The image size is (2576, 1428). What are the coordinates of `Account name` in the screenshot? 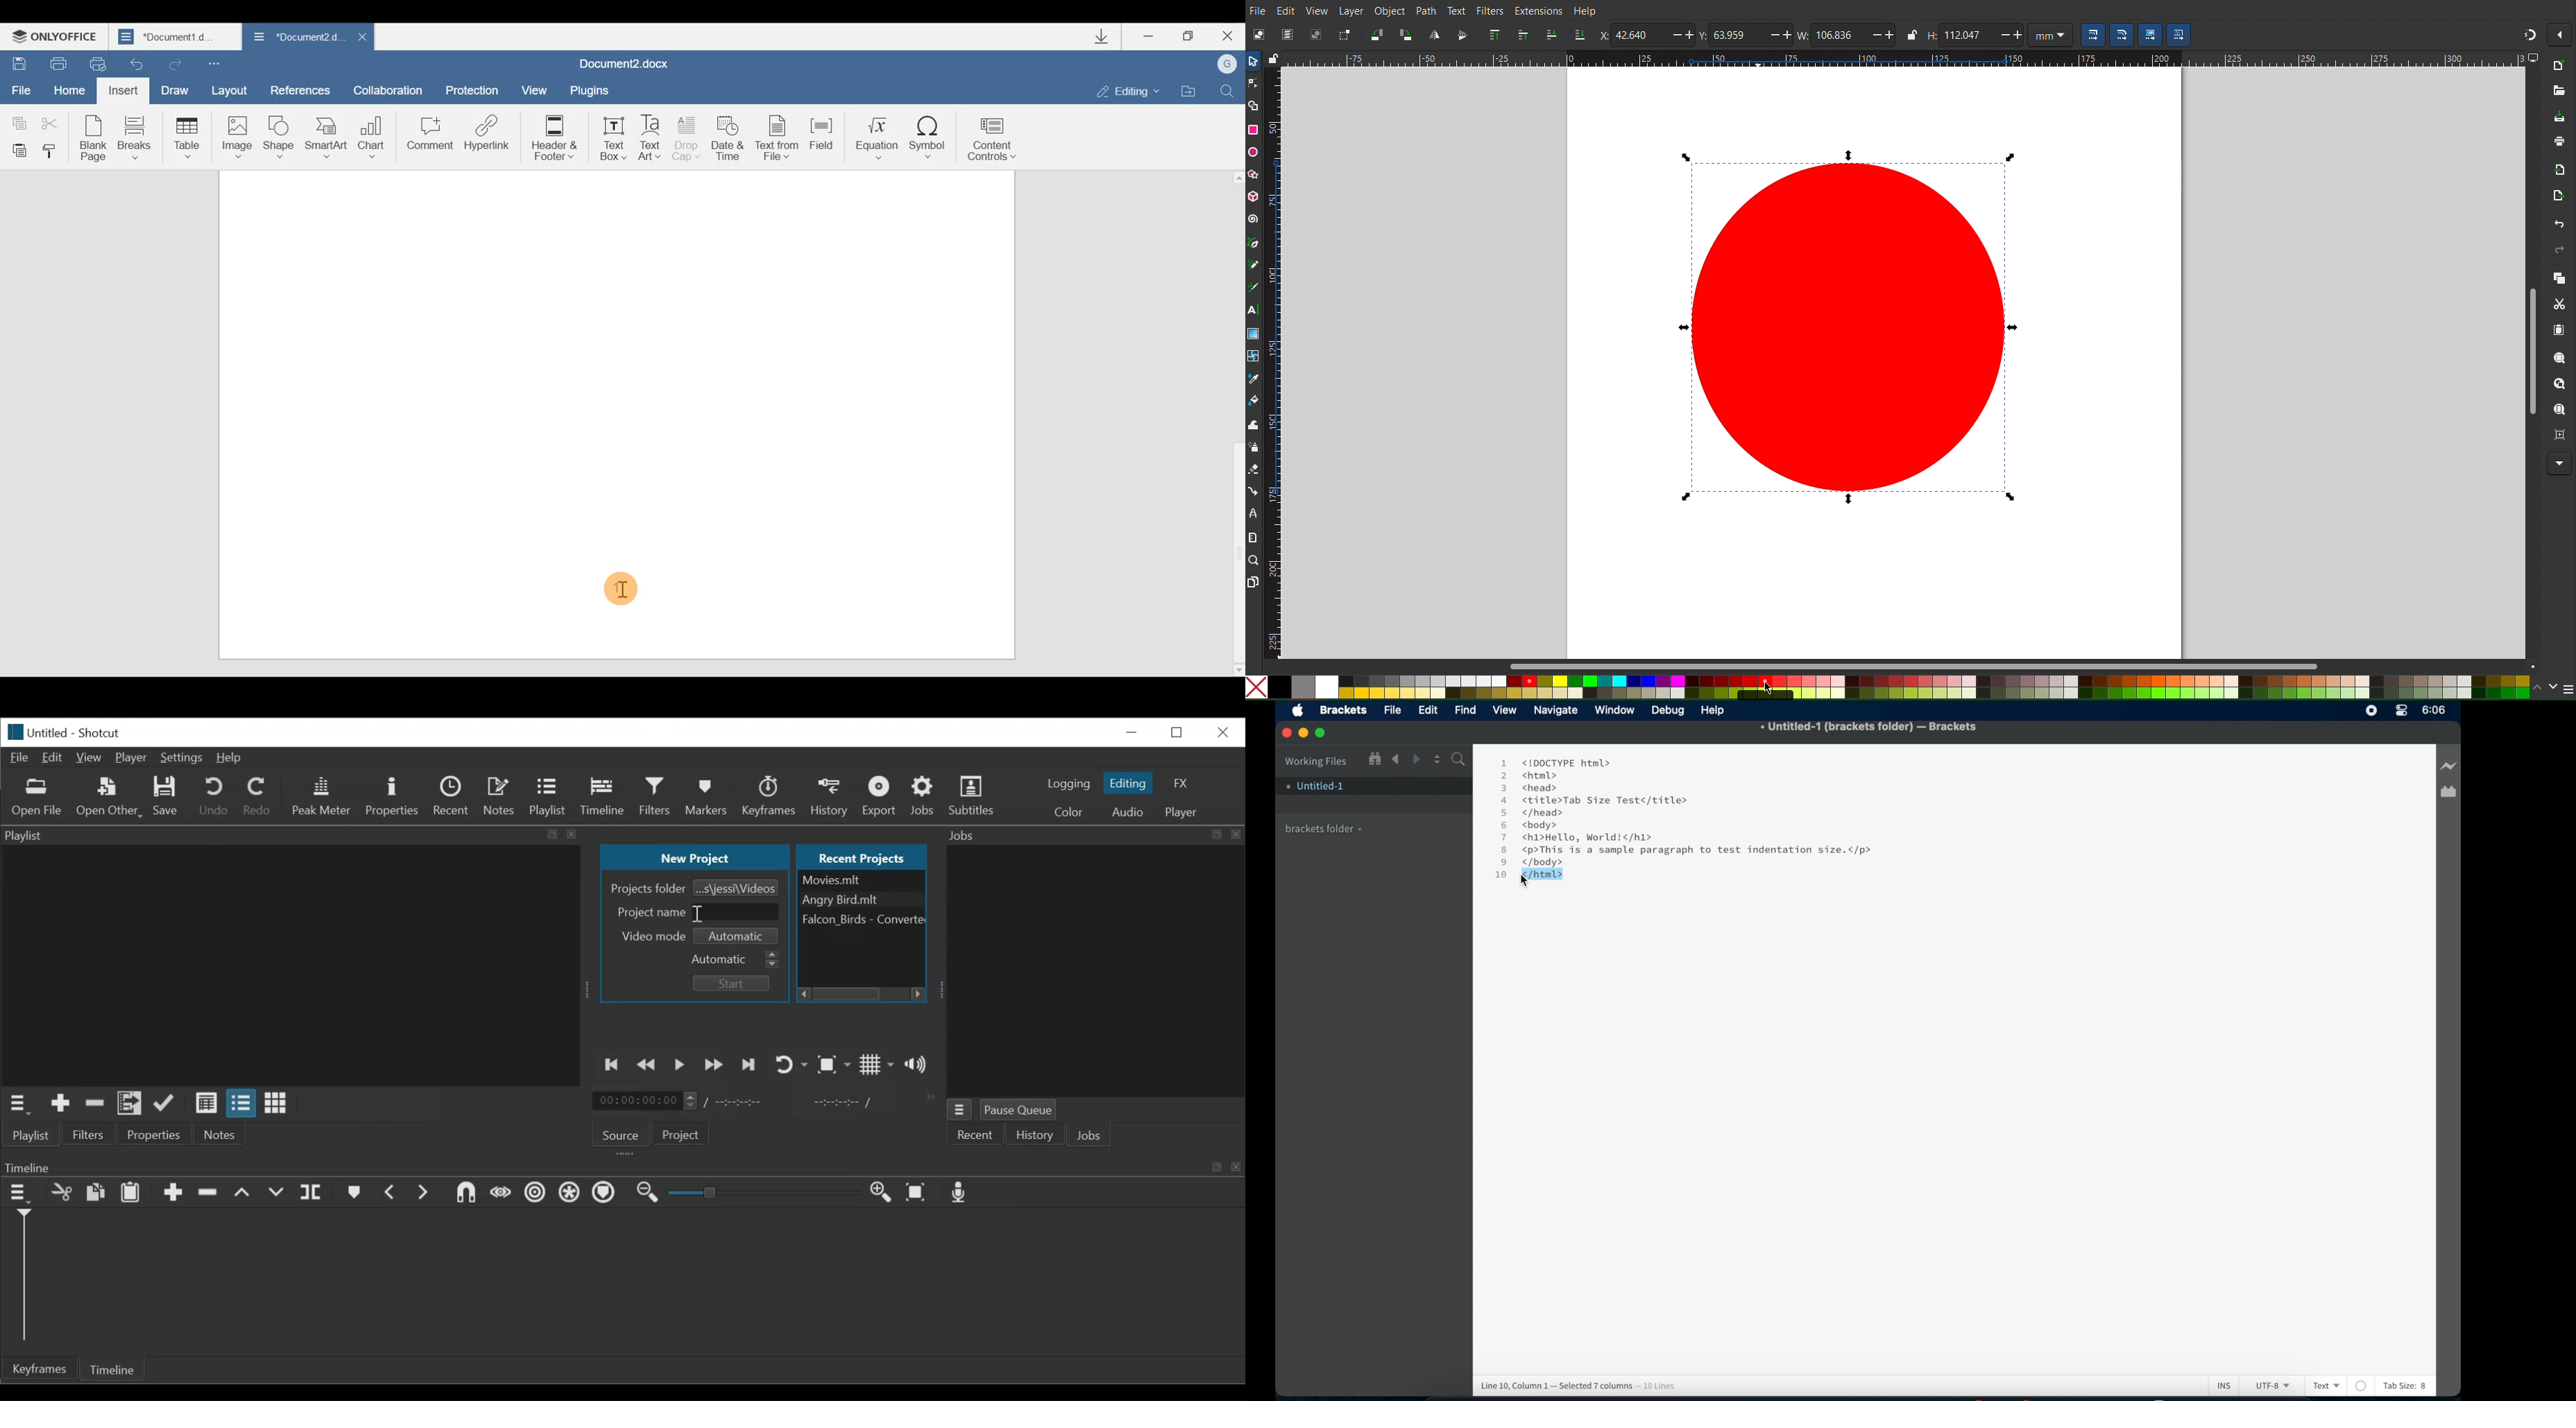 It's located at (1229, 64).